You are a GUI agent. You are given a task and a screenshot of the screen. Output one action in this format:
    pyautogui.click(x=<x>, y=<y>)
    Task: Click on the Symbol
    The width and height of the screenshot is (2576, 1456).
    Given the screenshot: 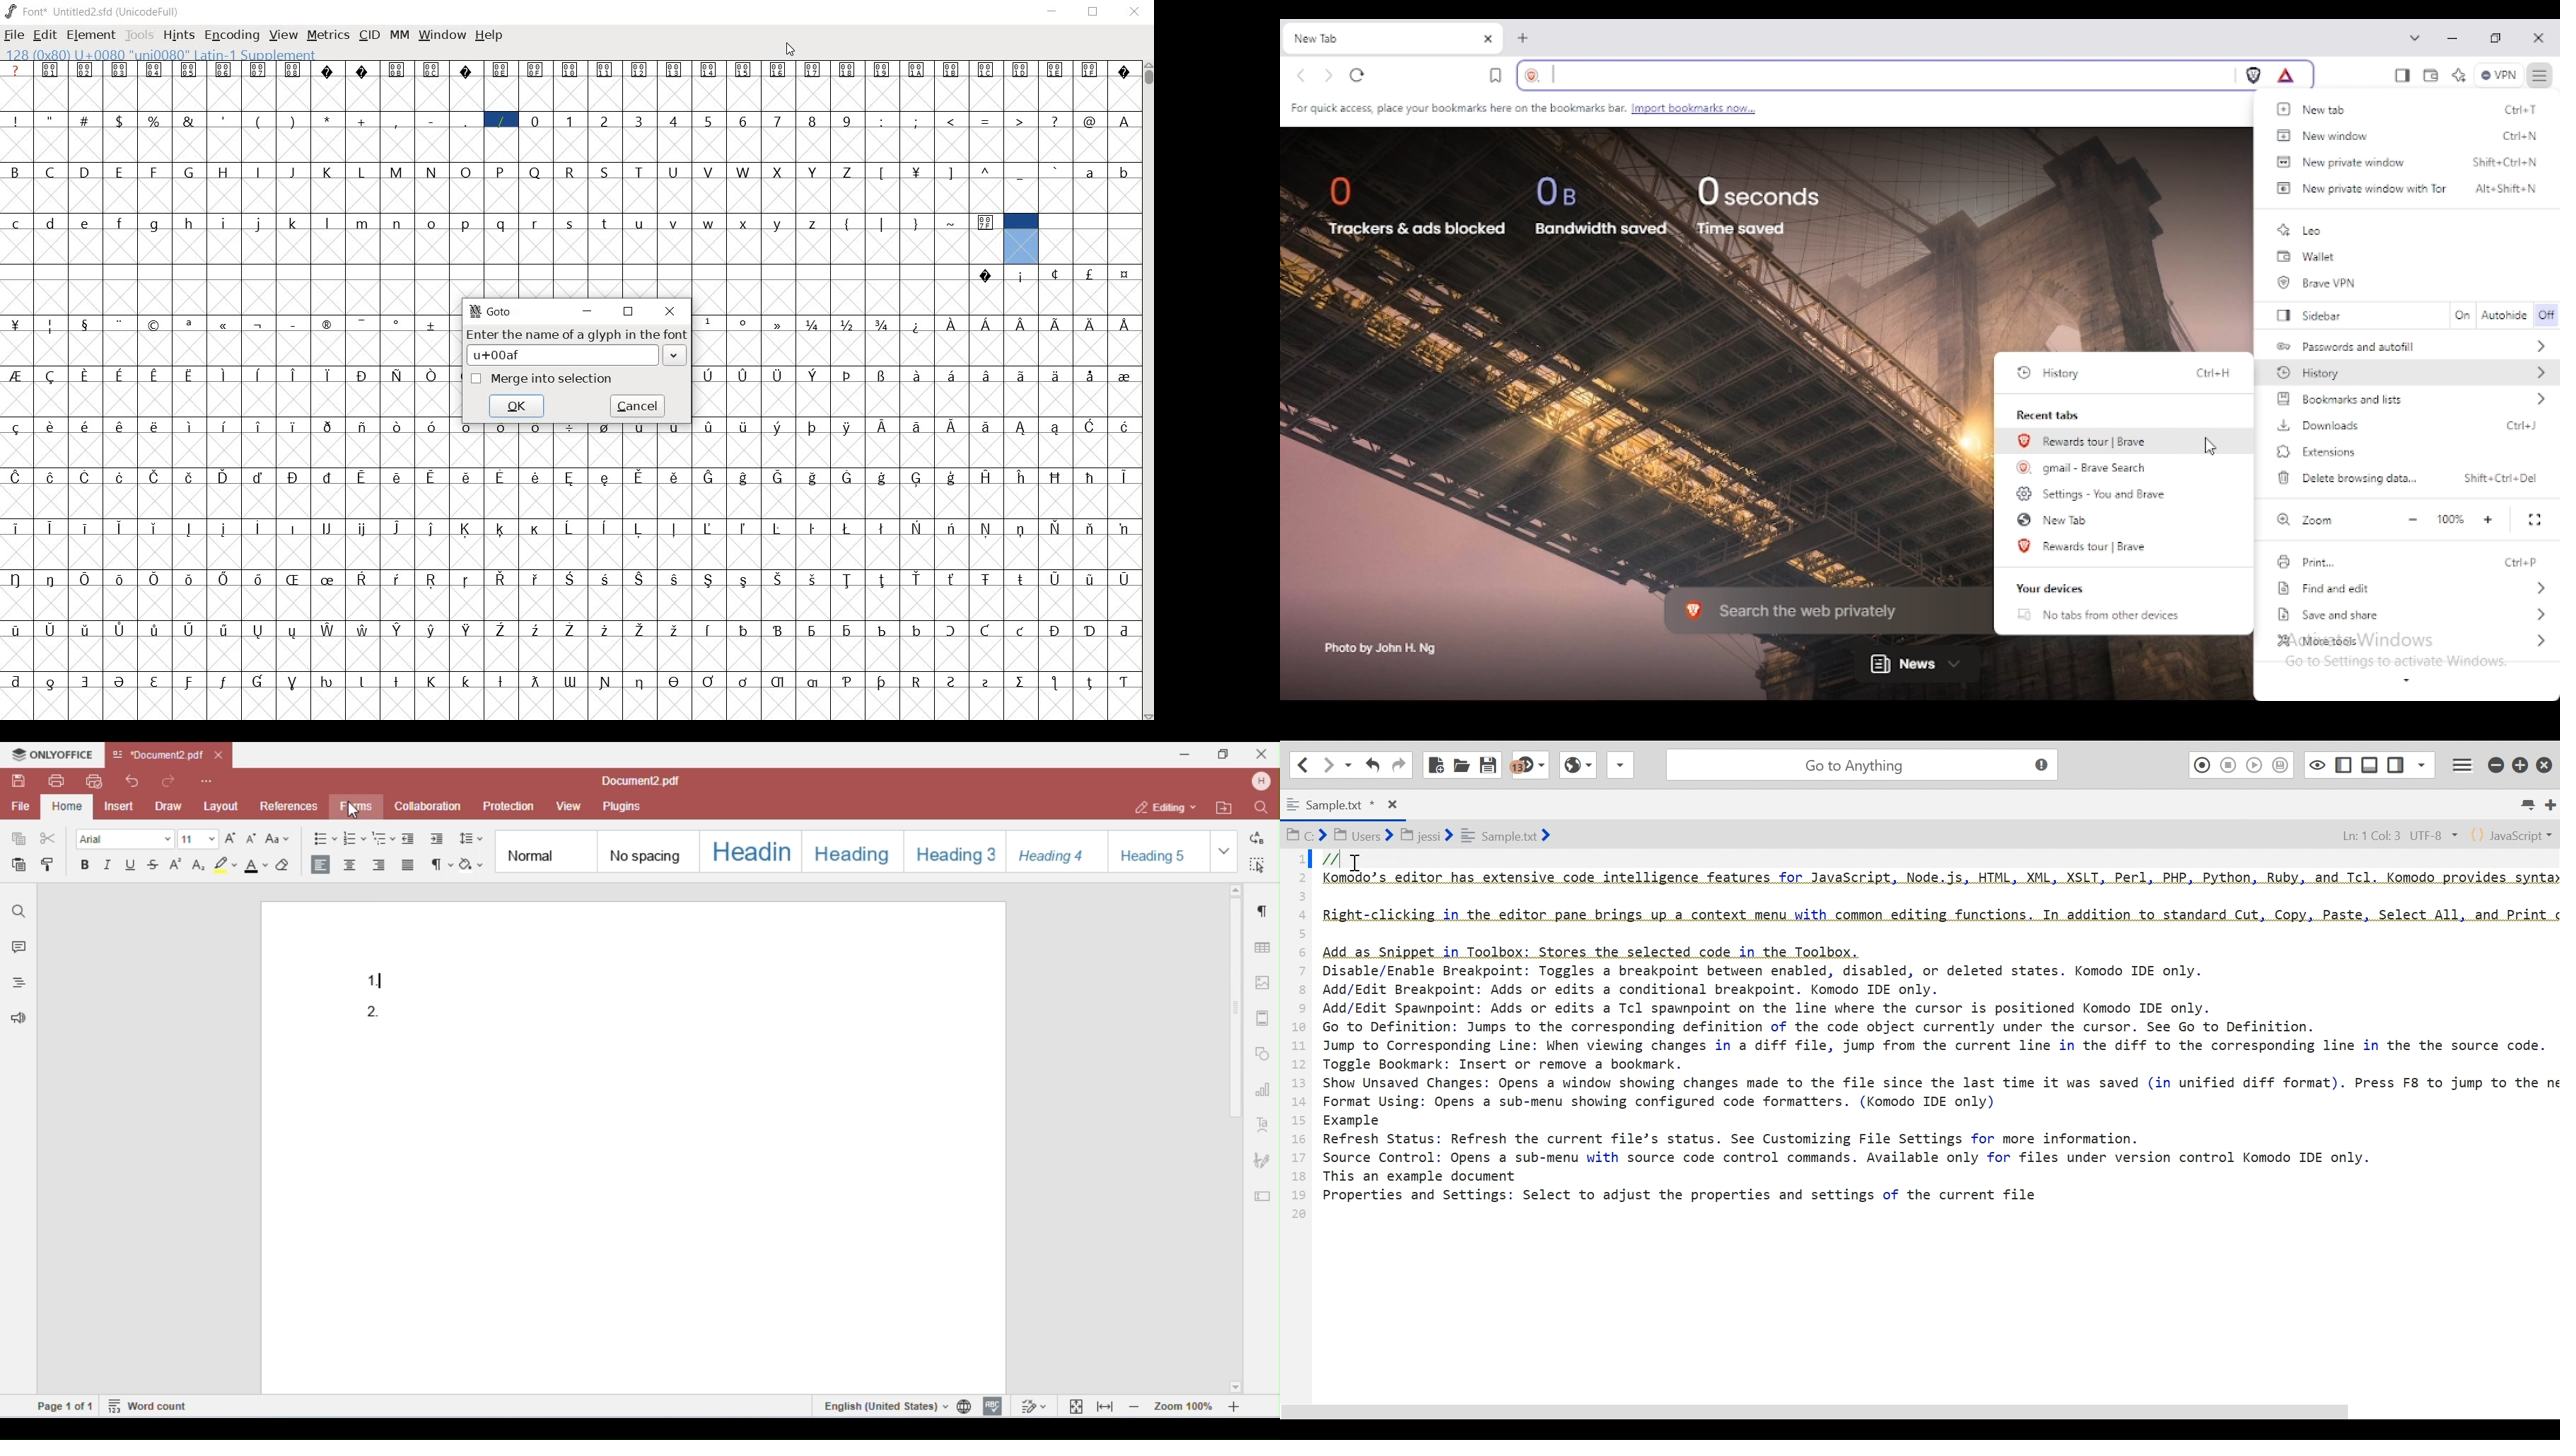 What is the action you would take?
    pyautogui.click(x=156, y=426)
    